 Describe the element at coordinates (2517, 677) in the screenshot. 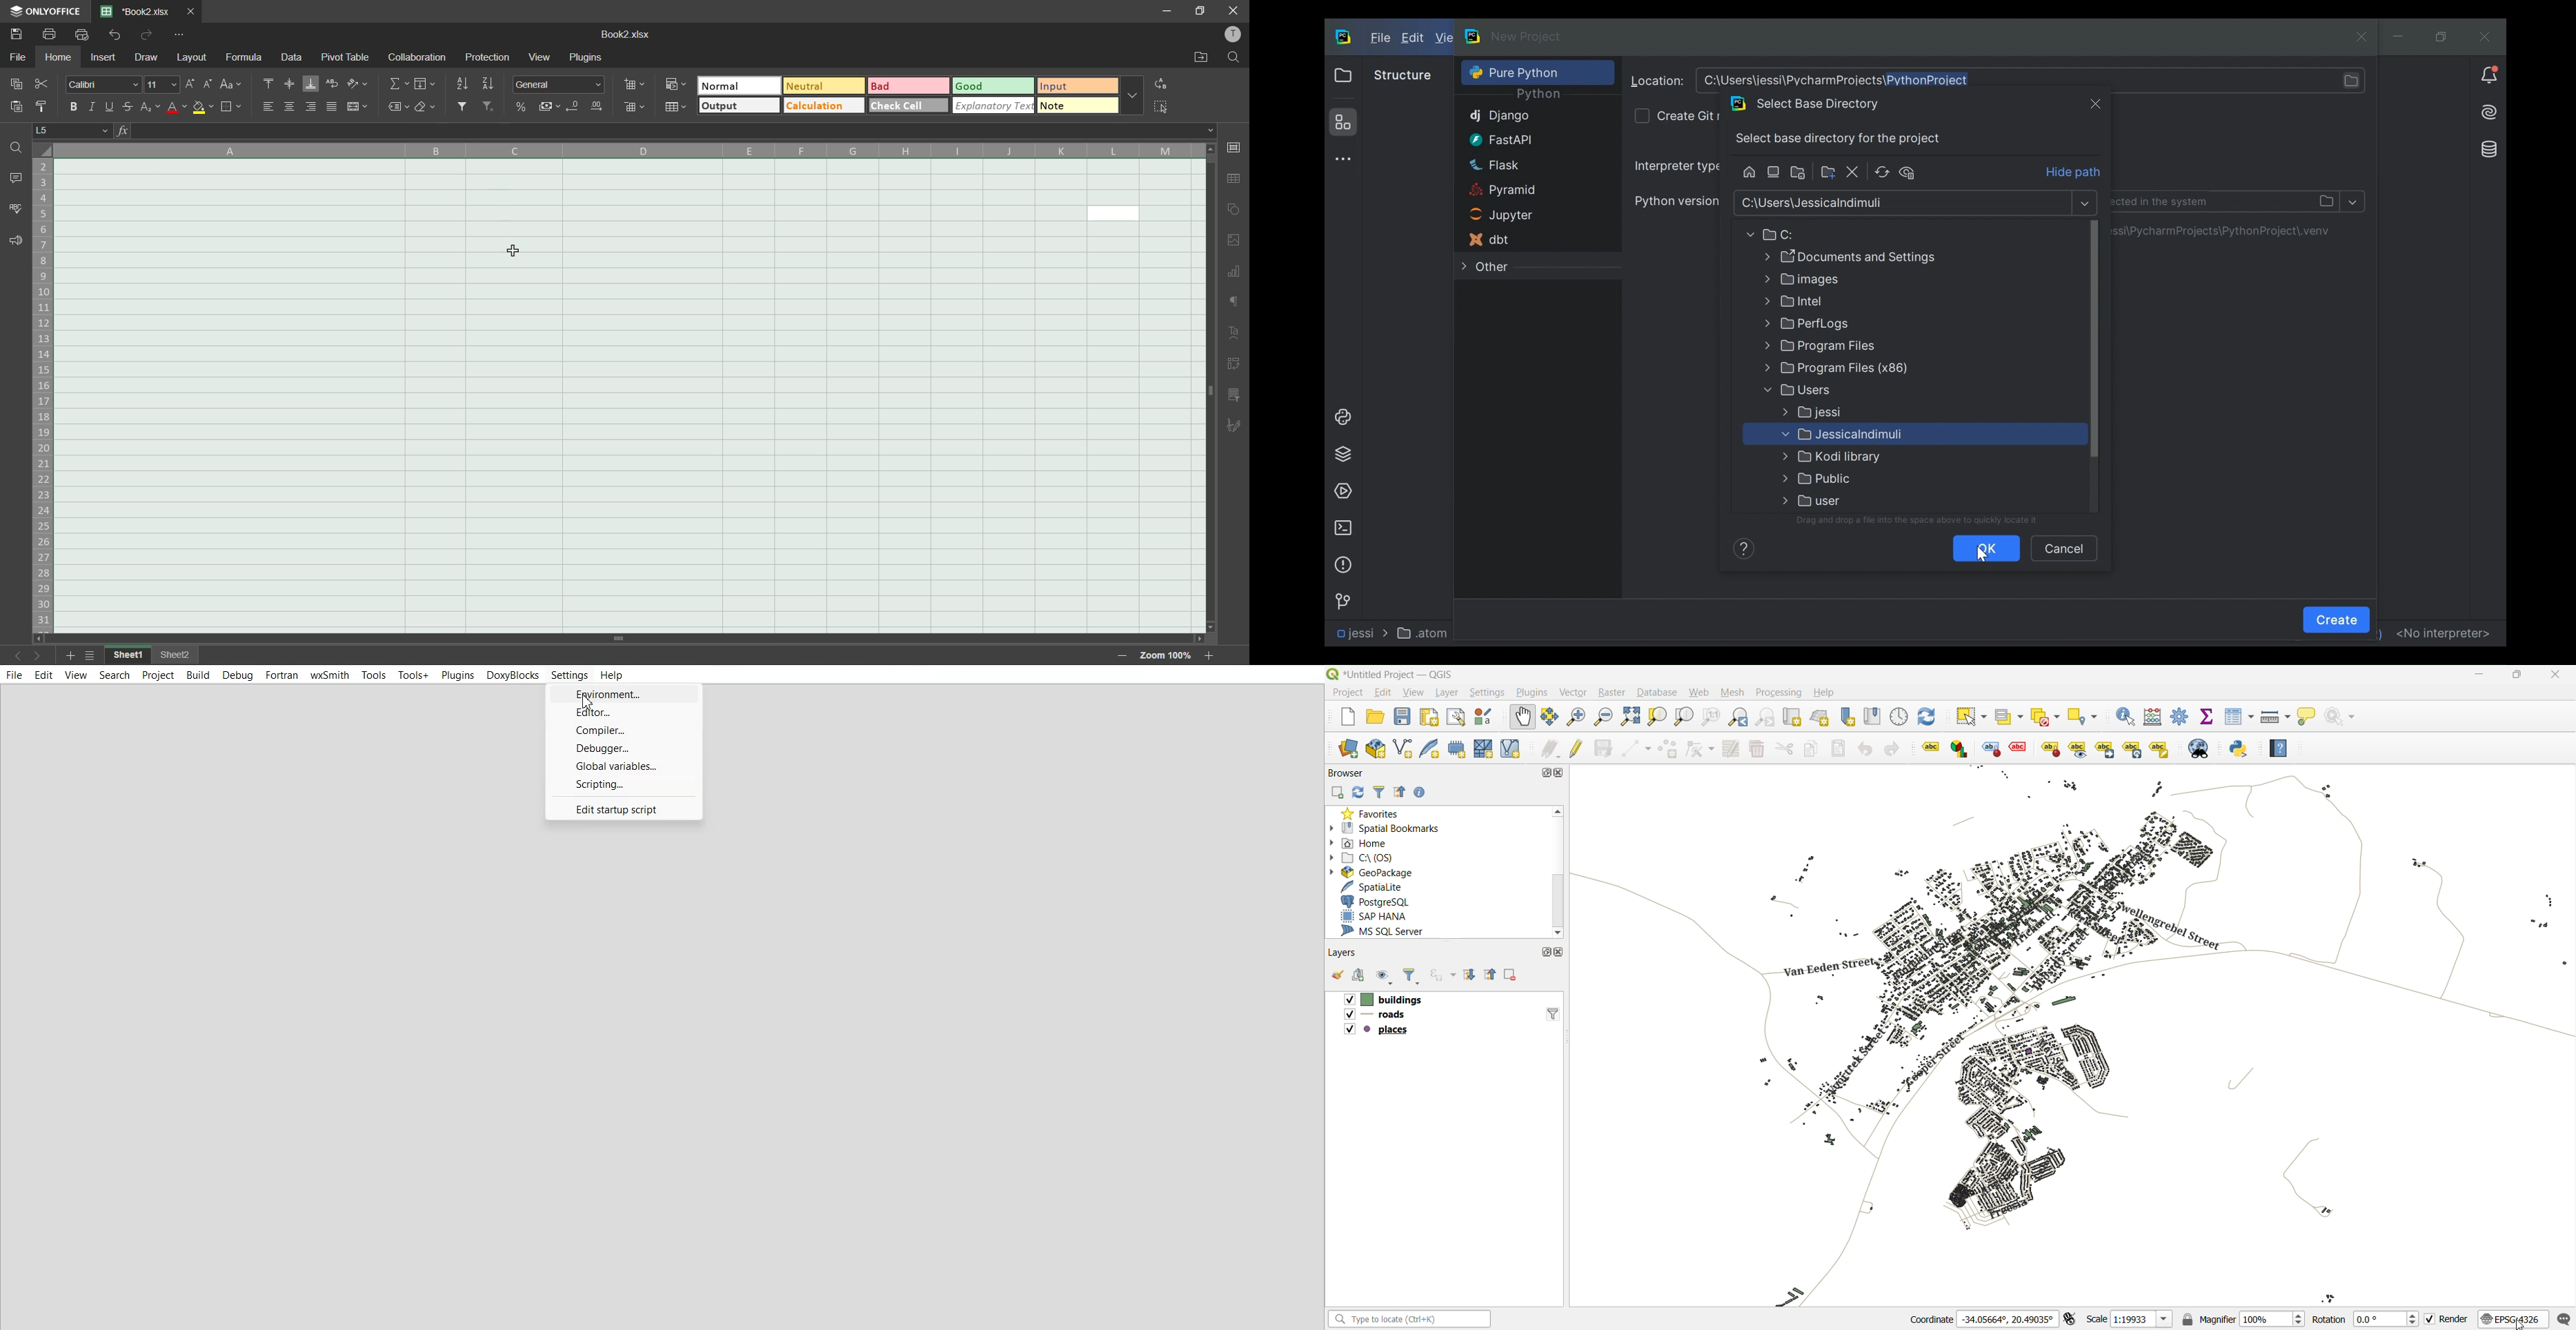

I see `minimize/maximize` at that location.